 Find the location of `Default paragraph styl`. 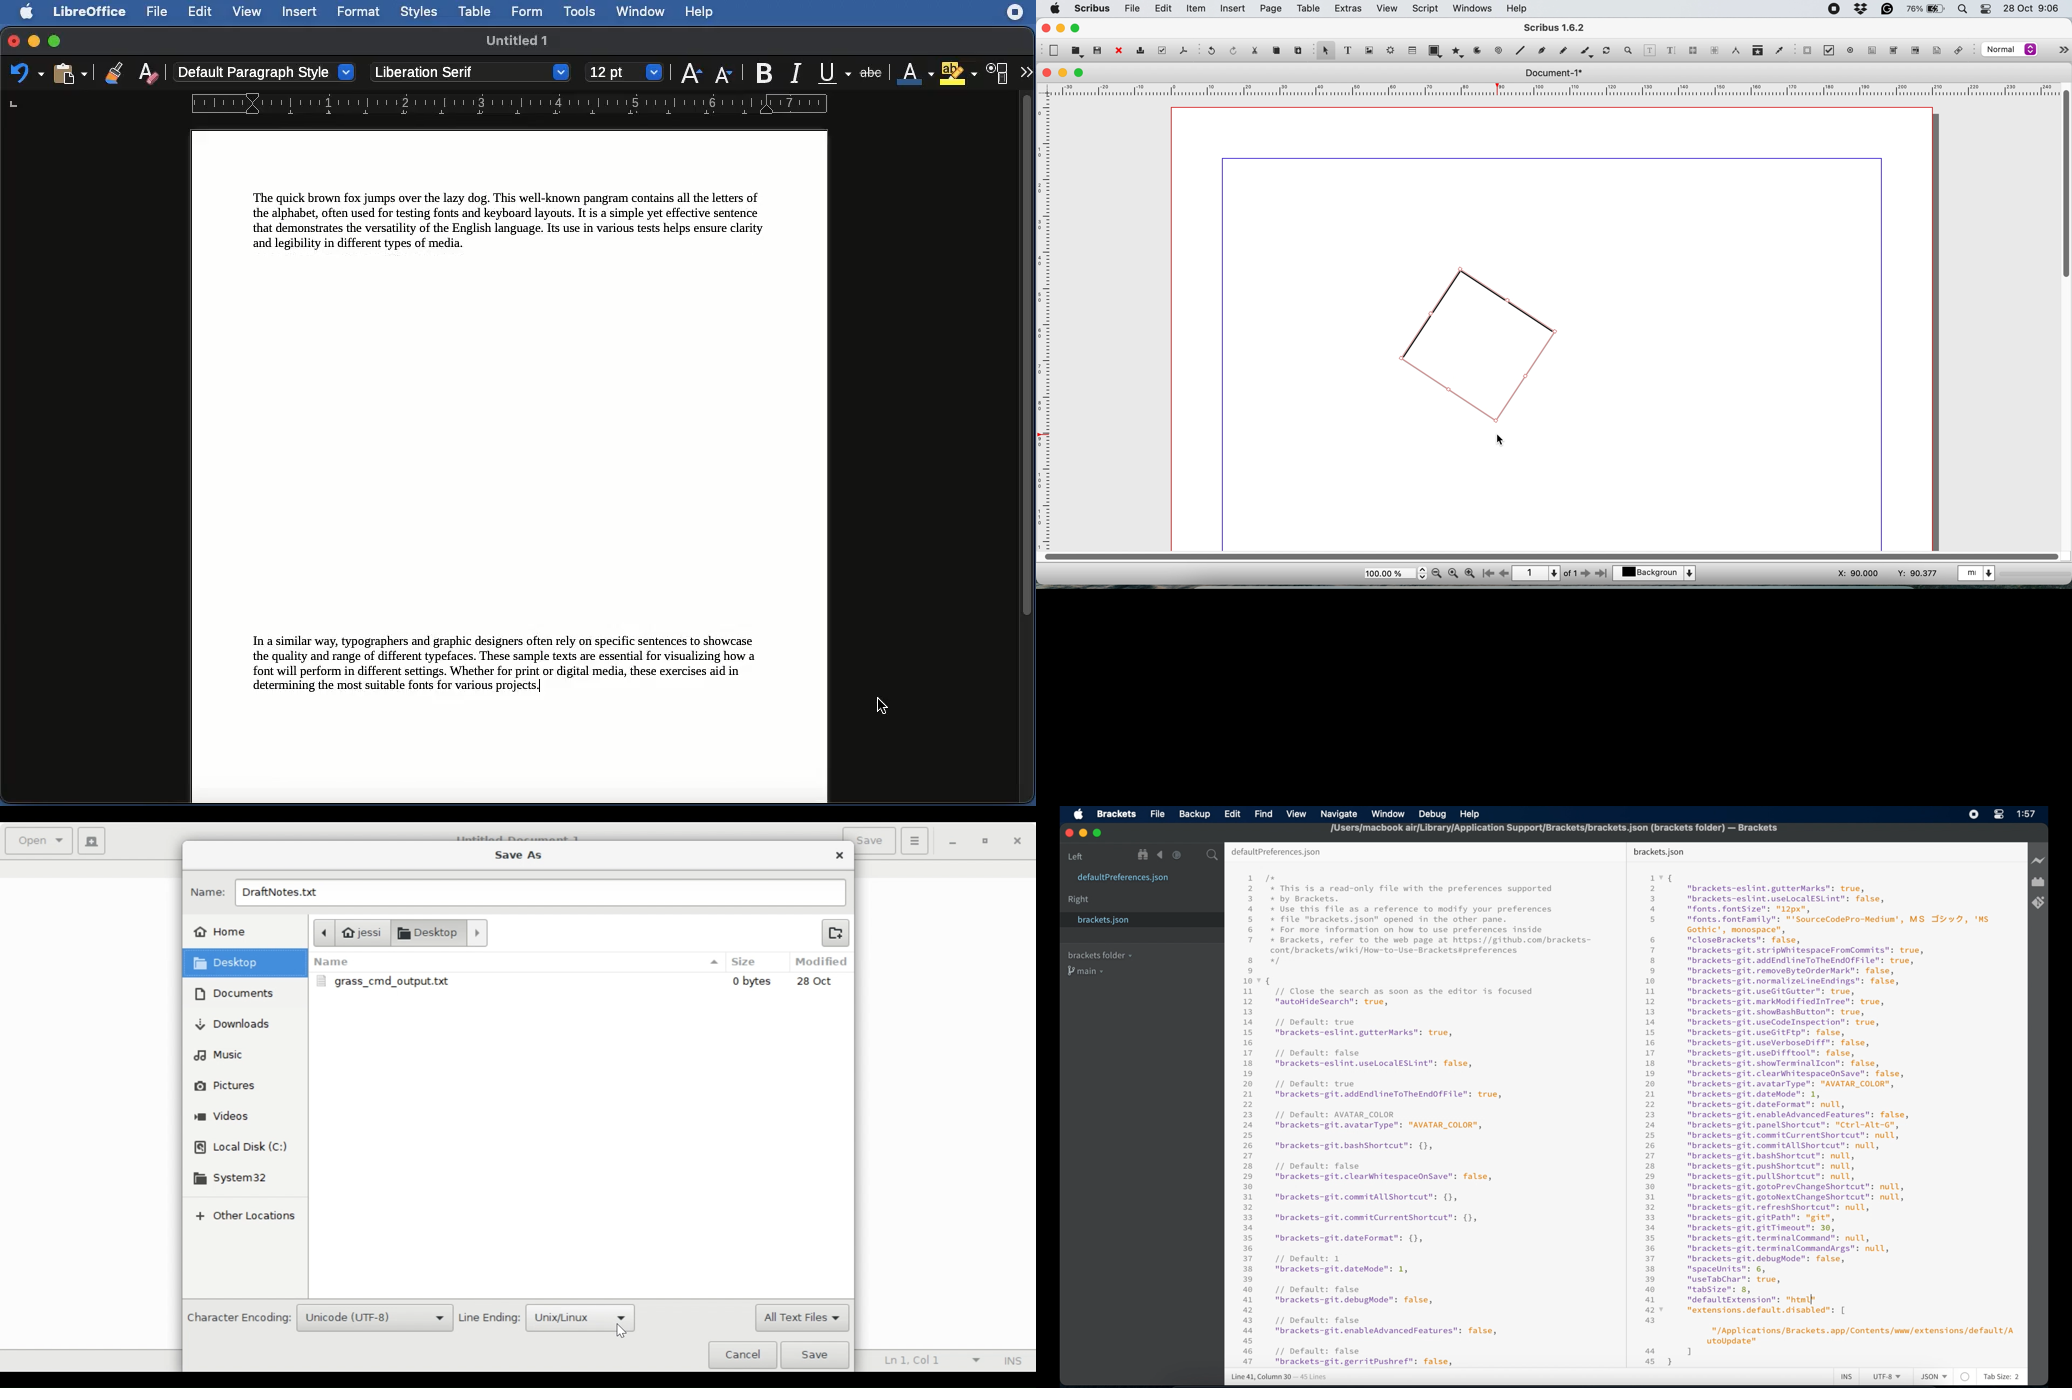

Default paragraph styl is located at coordinates (265, 73).